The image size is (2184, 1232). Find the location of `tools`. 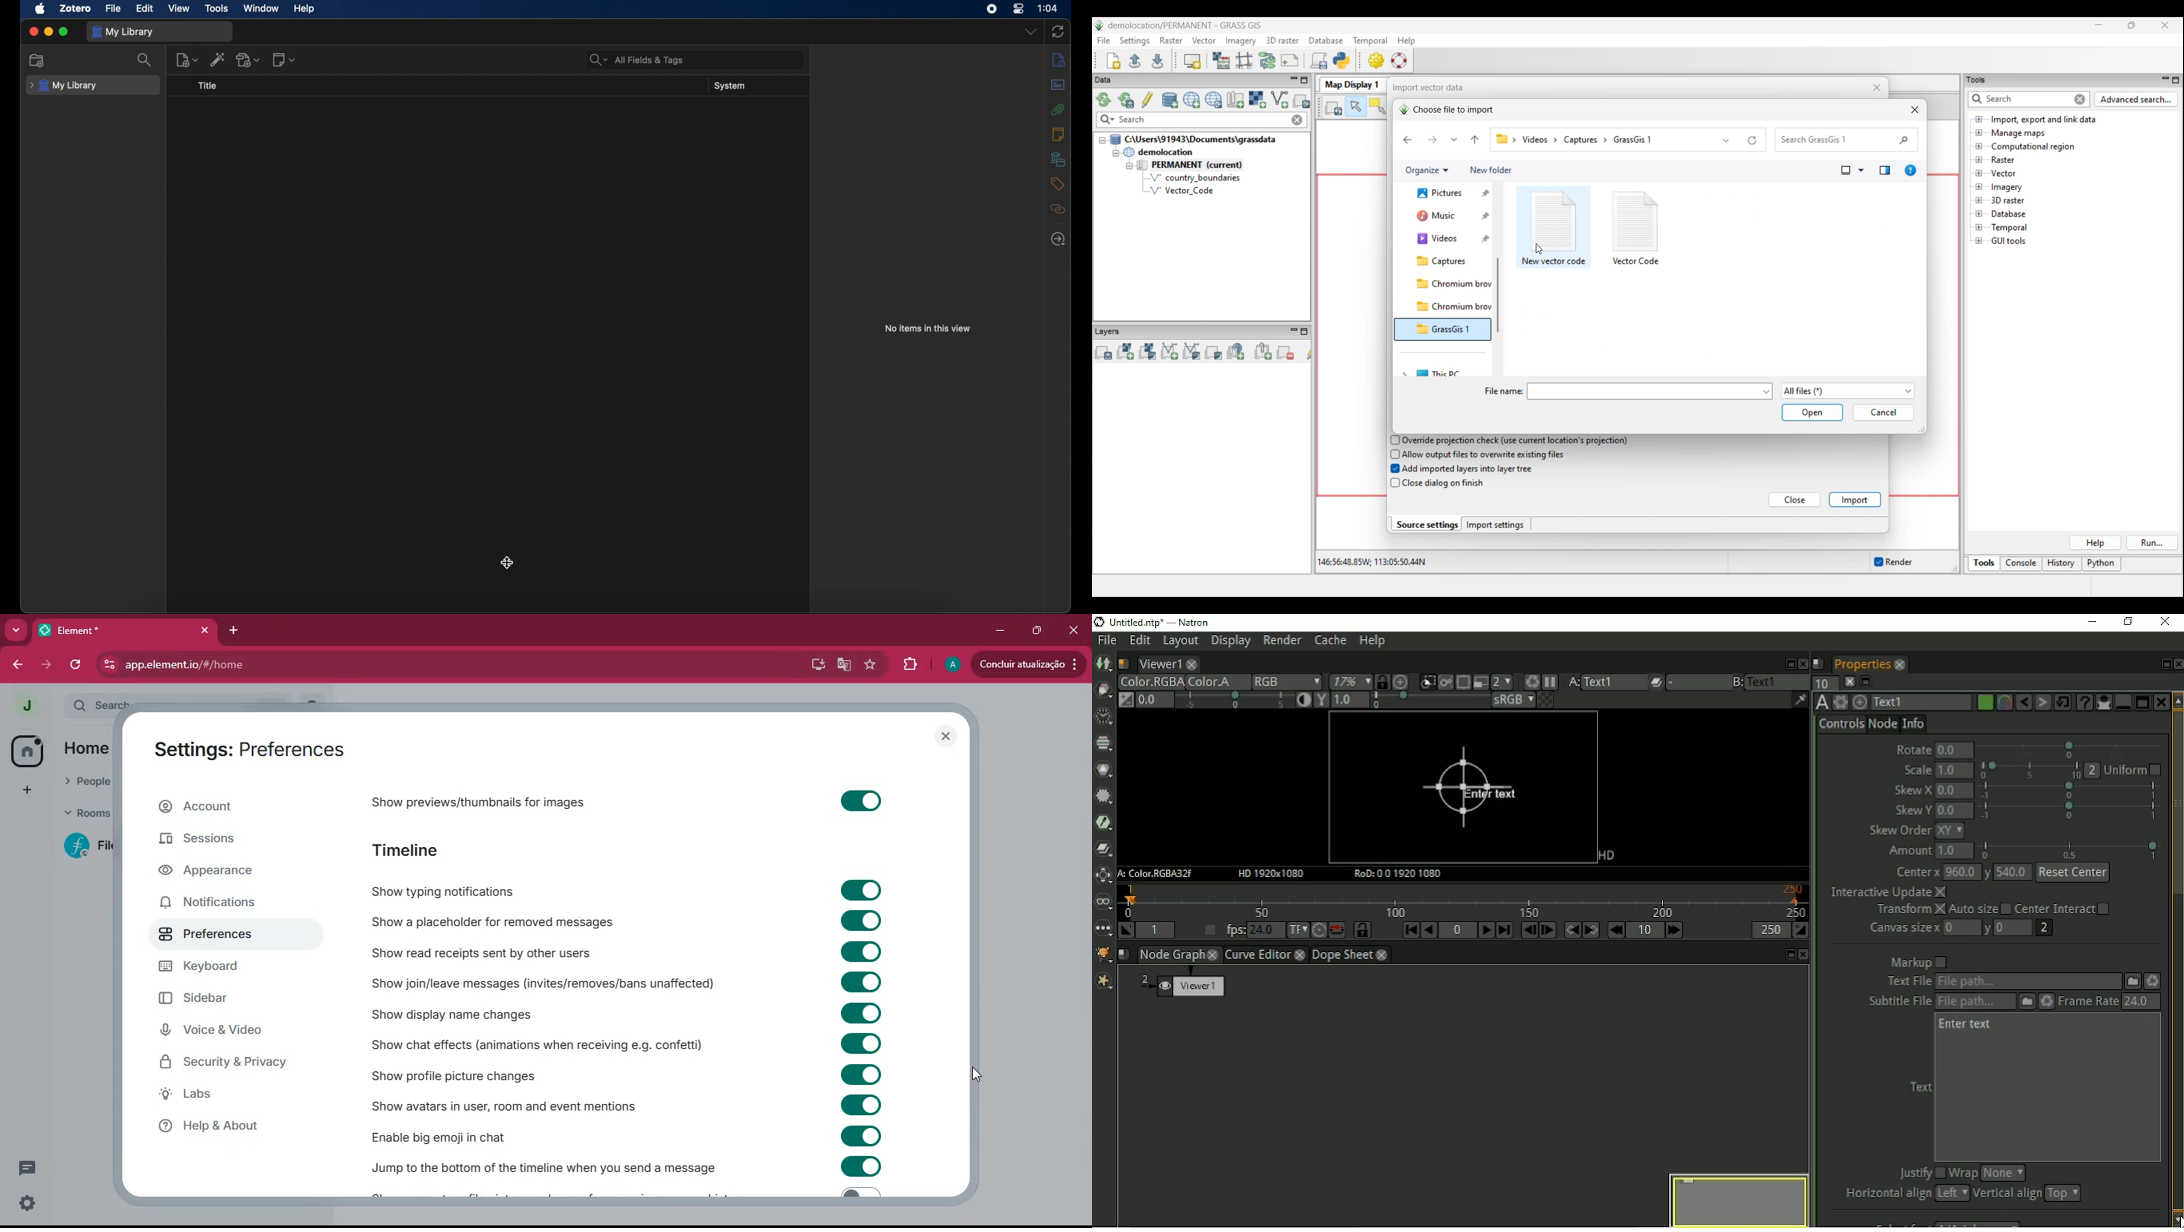

tools is located at coordinates (217, 9).